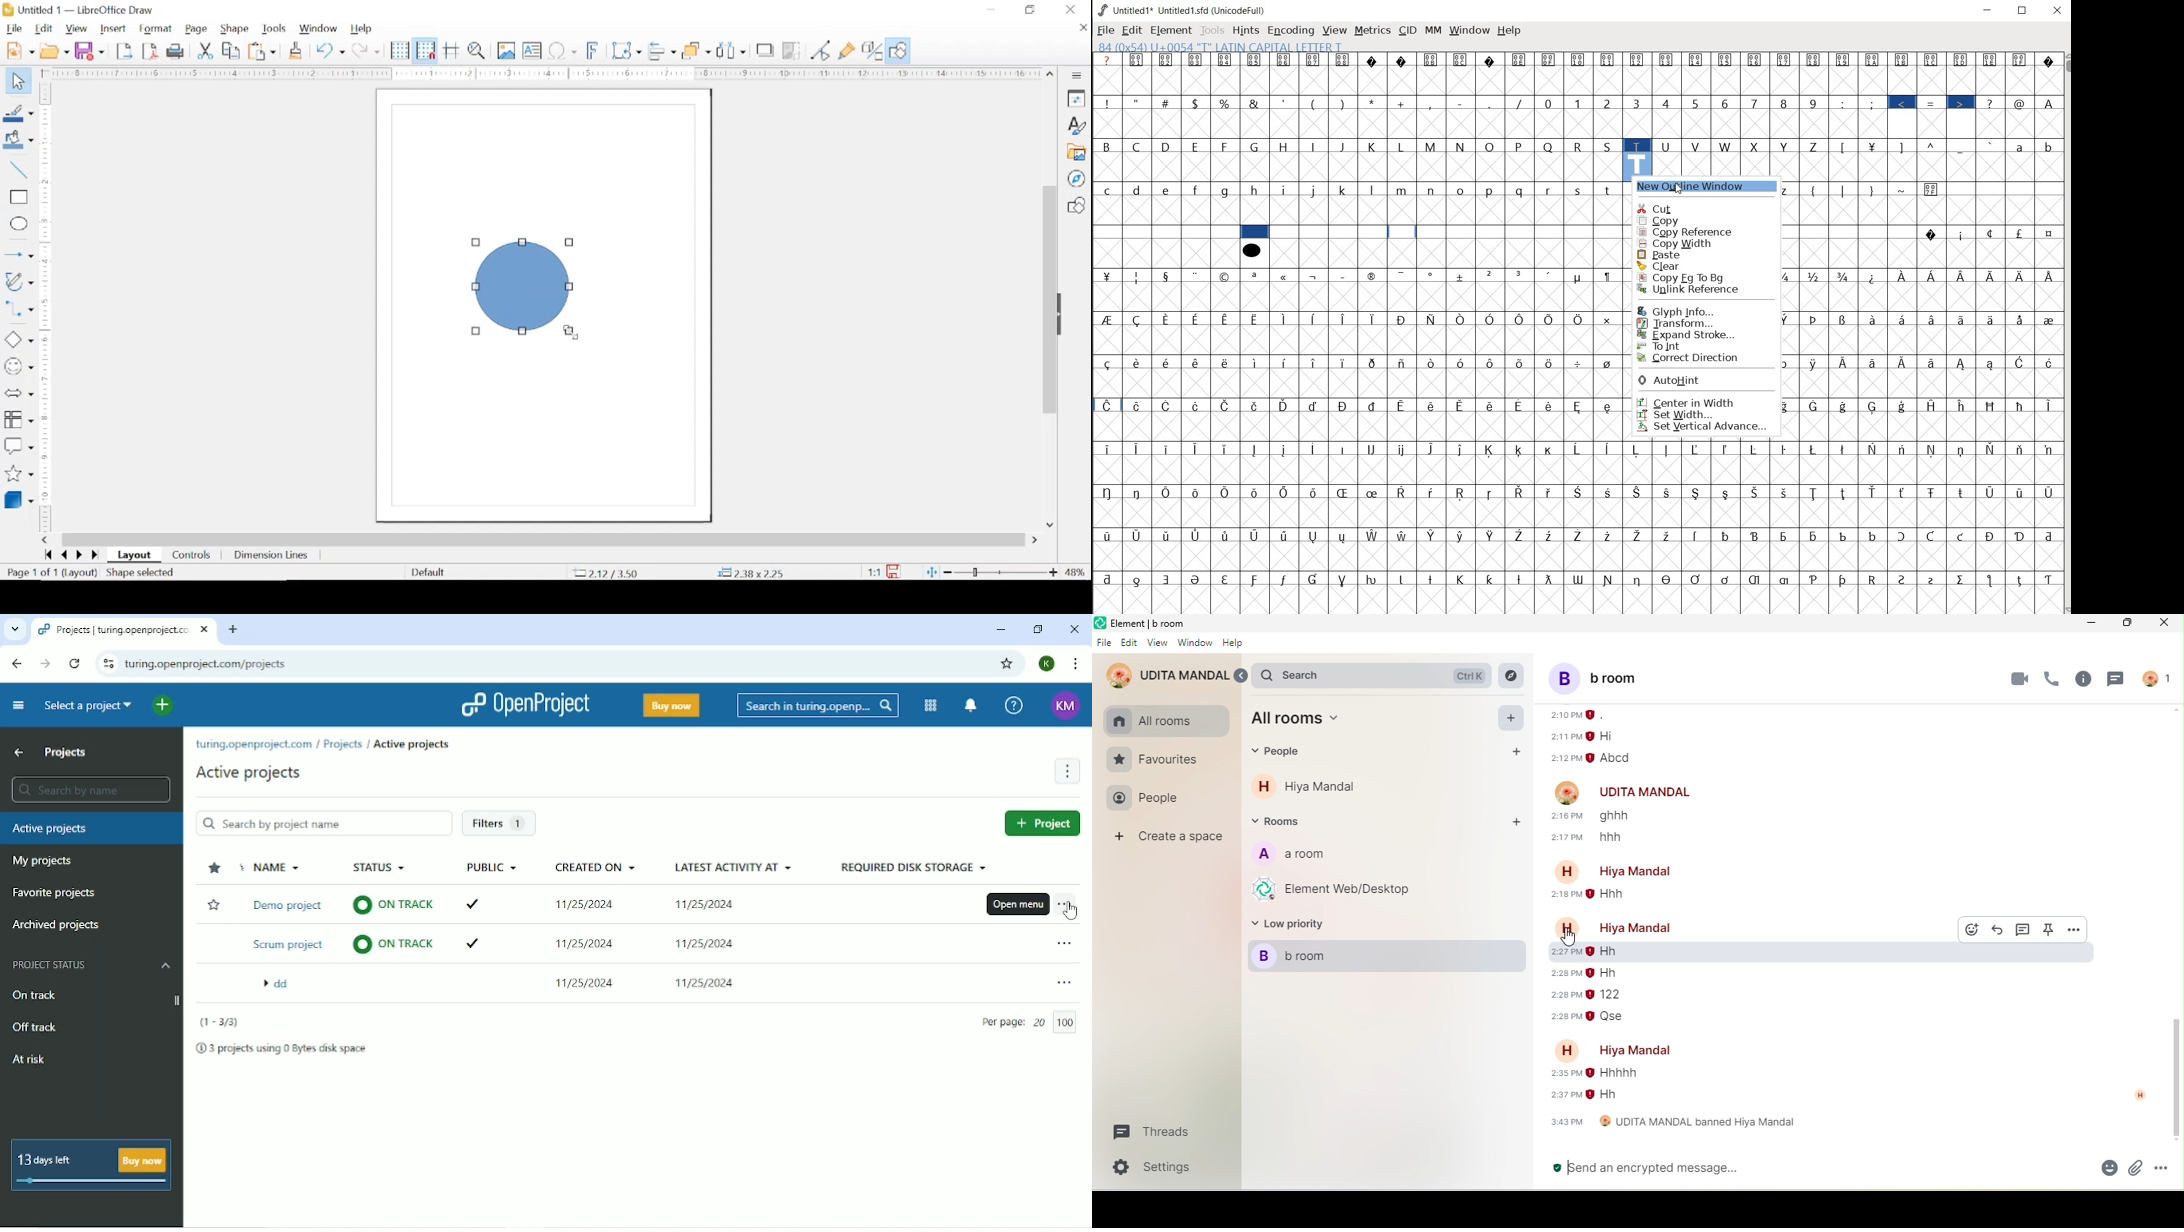  Describe the element at coordinates (1283, 103) in the screenshot. I see `'` at that location.